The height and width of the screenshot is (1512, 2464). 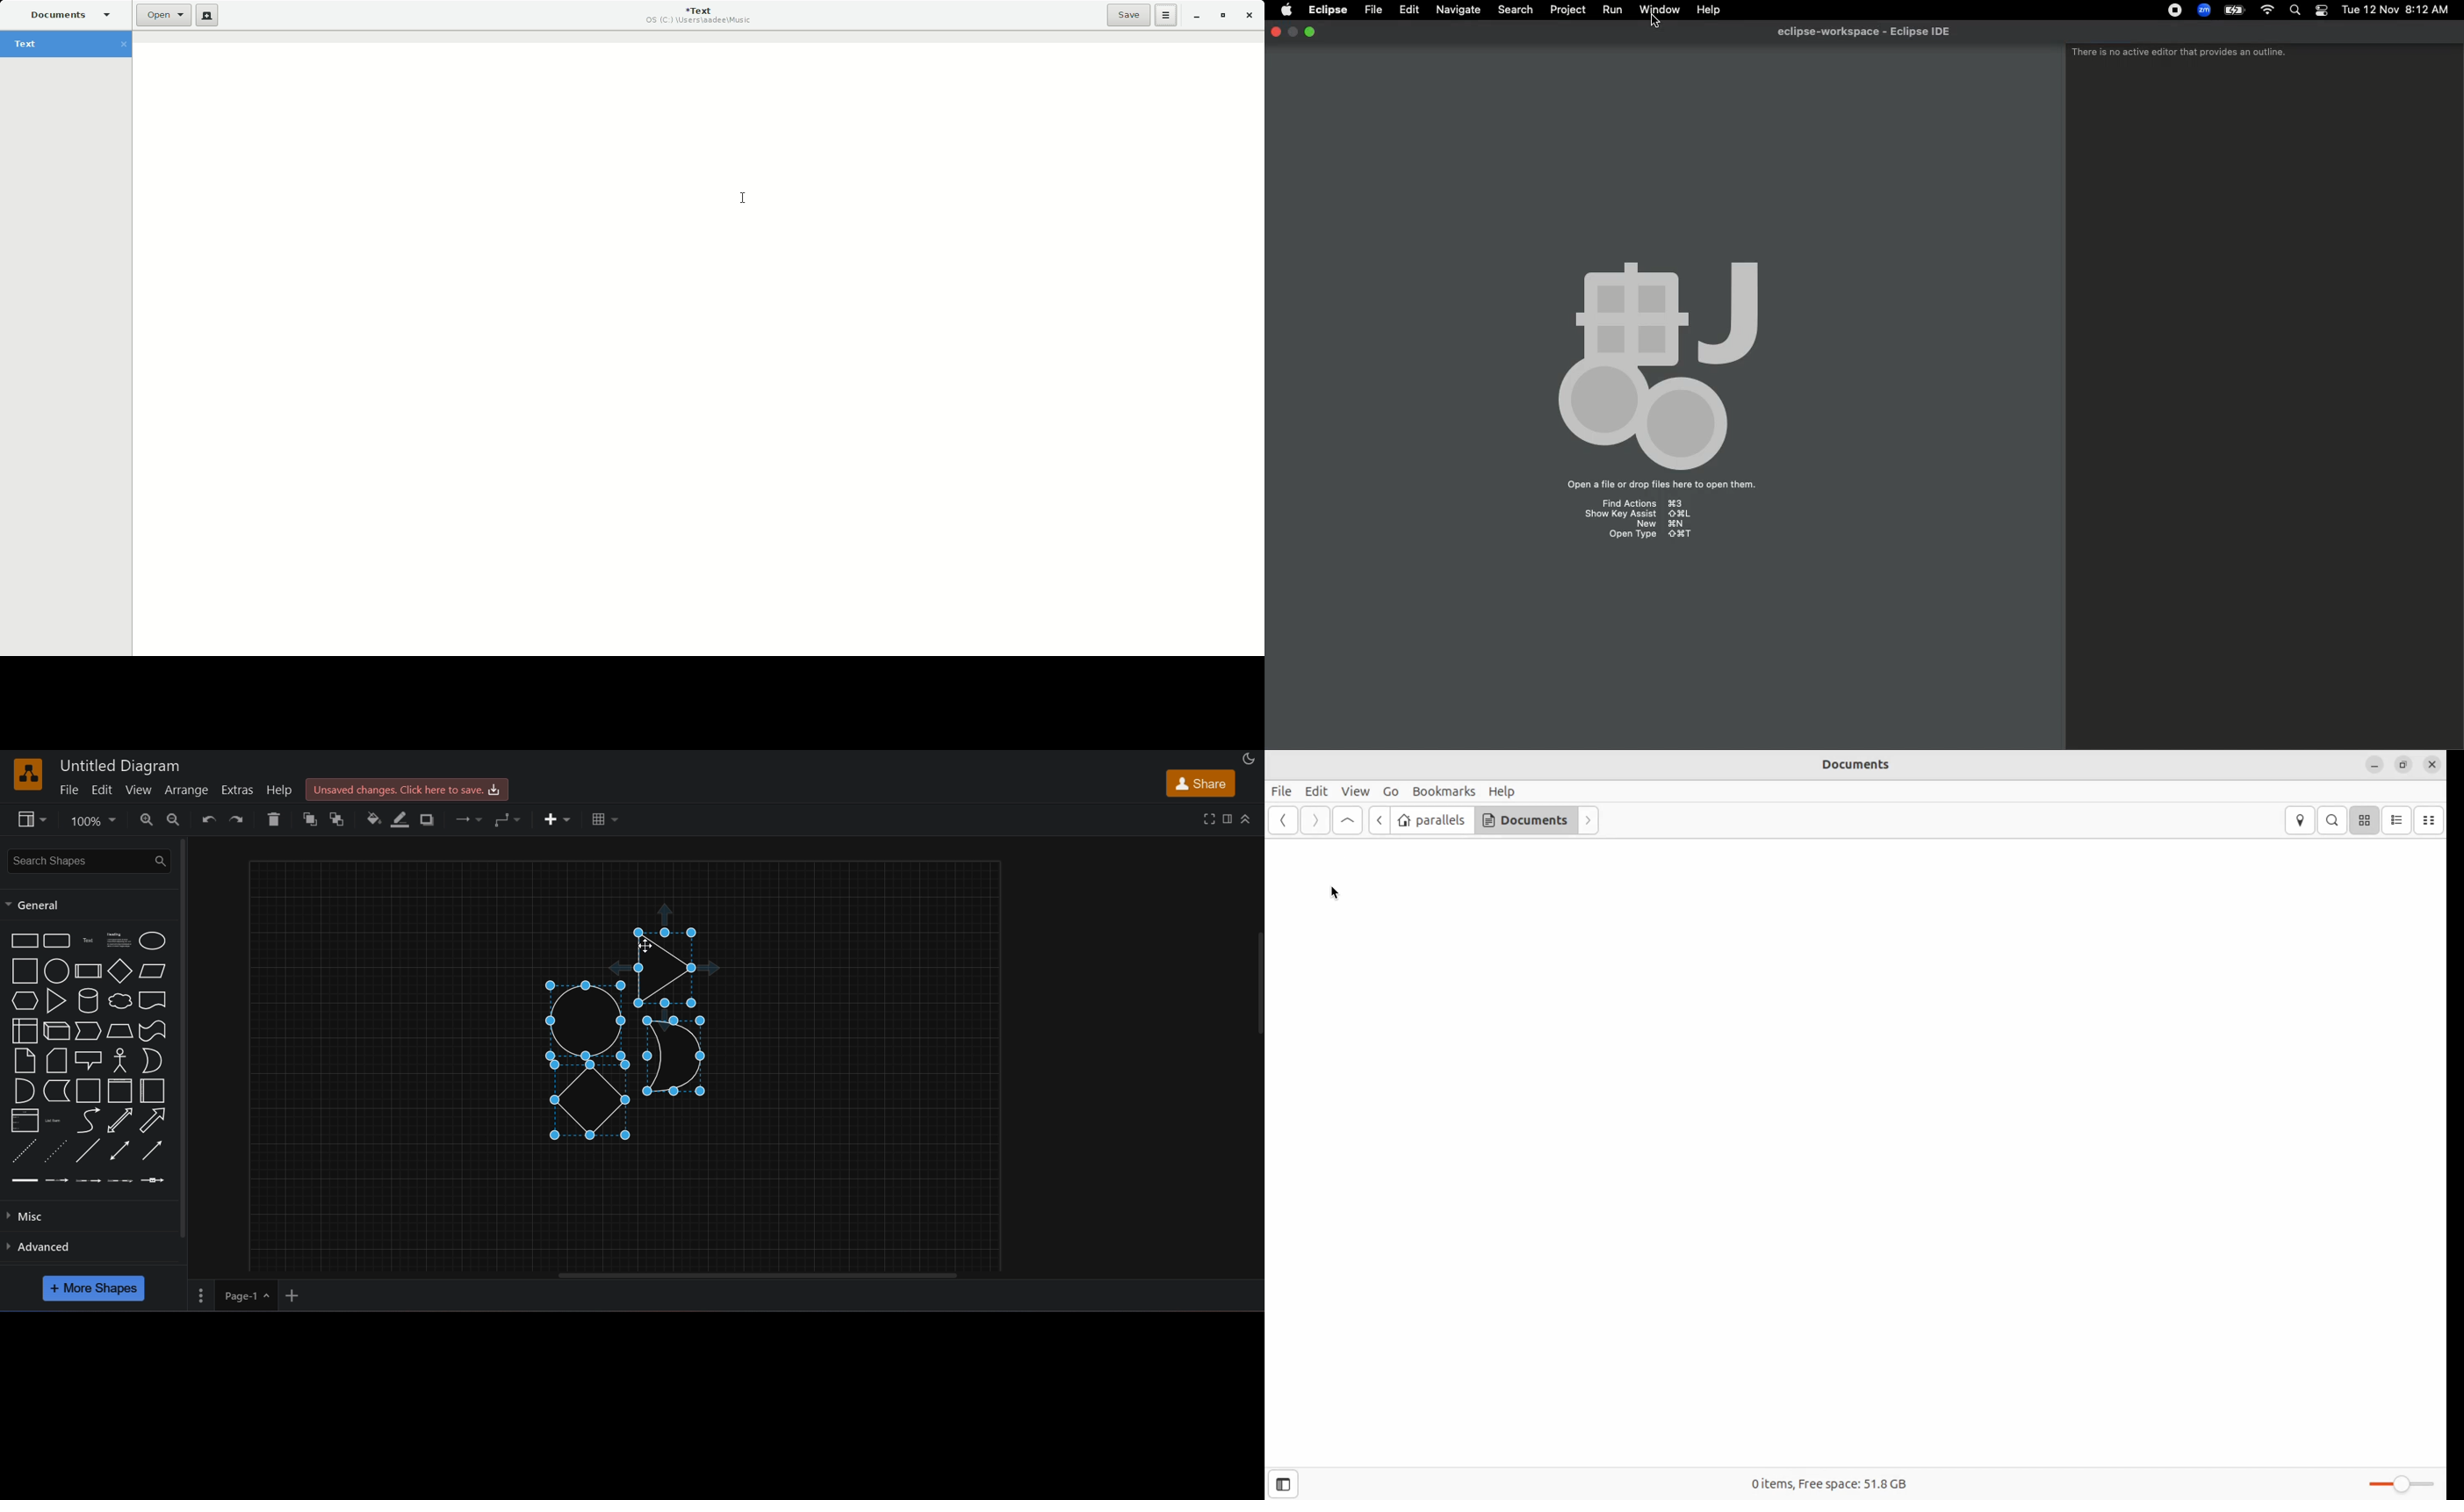 What do you see at coordinates (431, 820) in the screenshot?
I see `shadow` at bounding box center [431, 820].